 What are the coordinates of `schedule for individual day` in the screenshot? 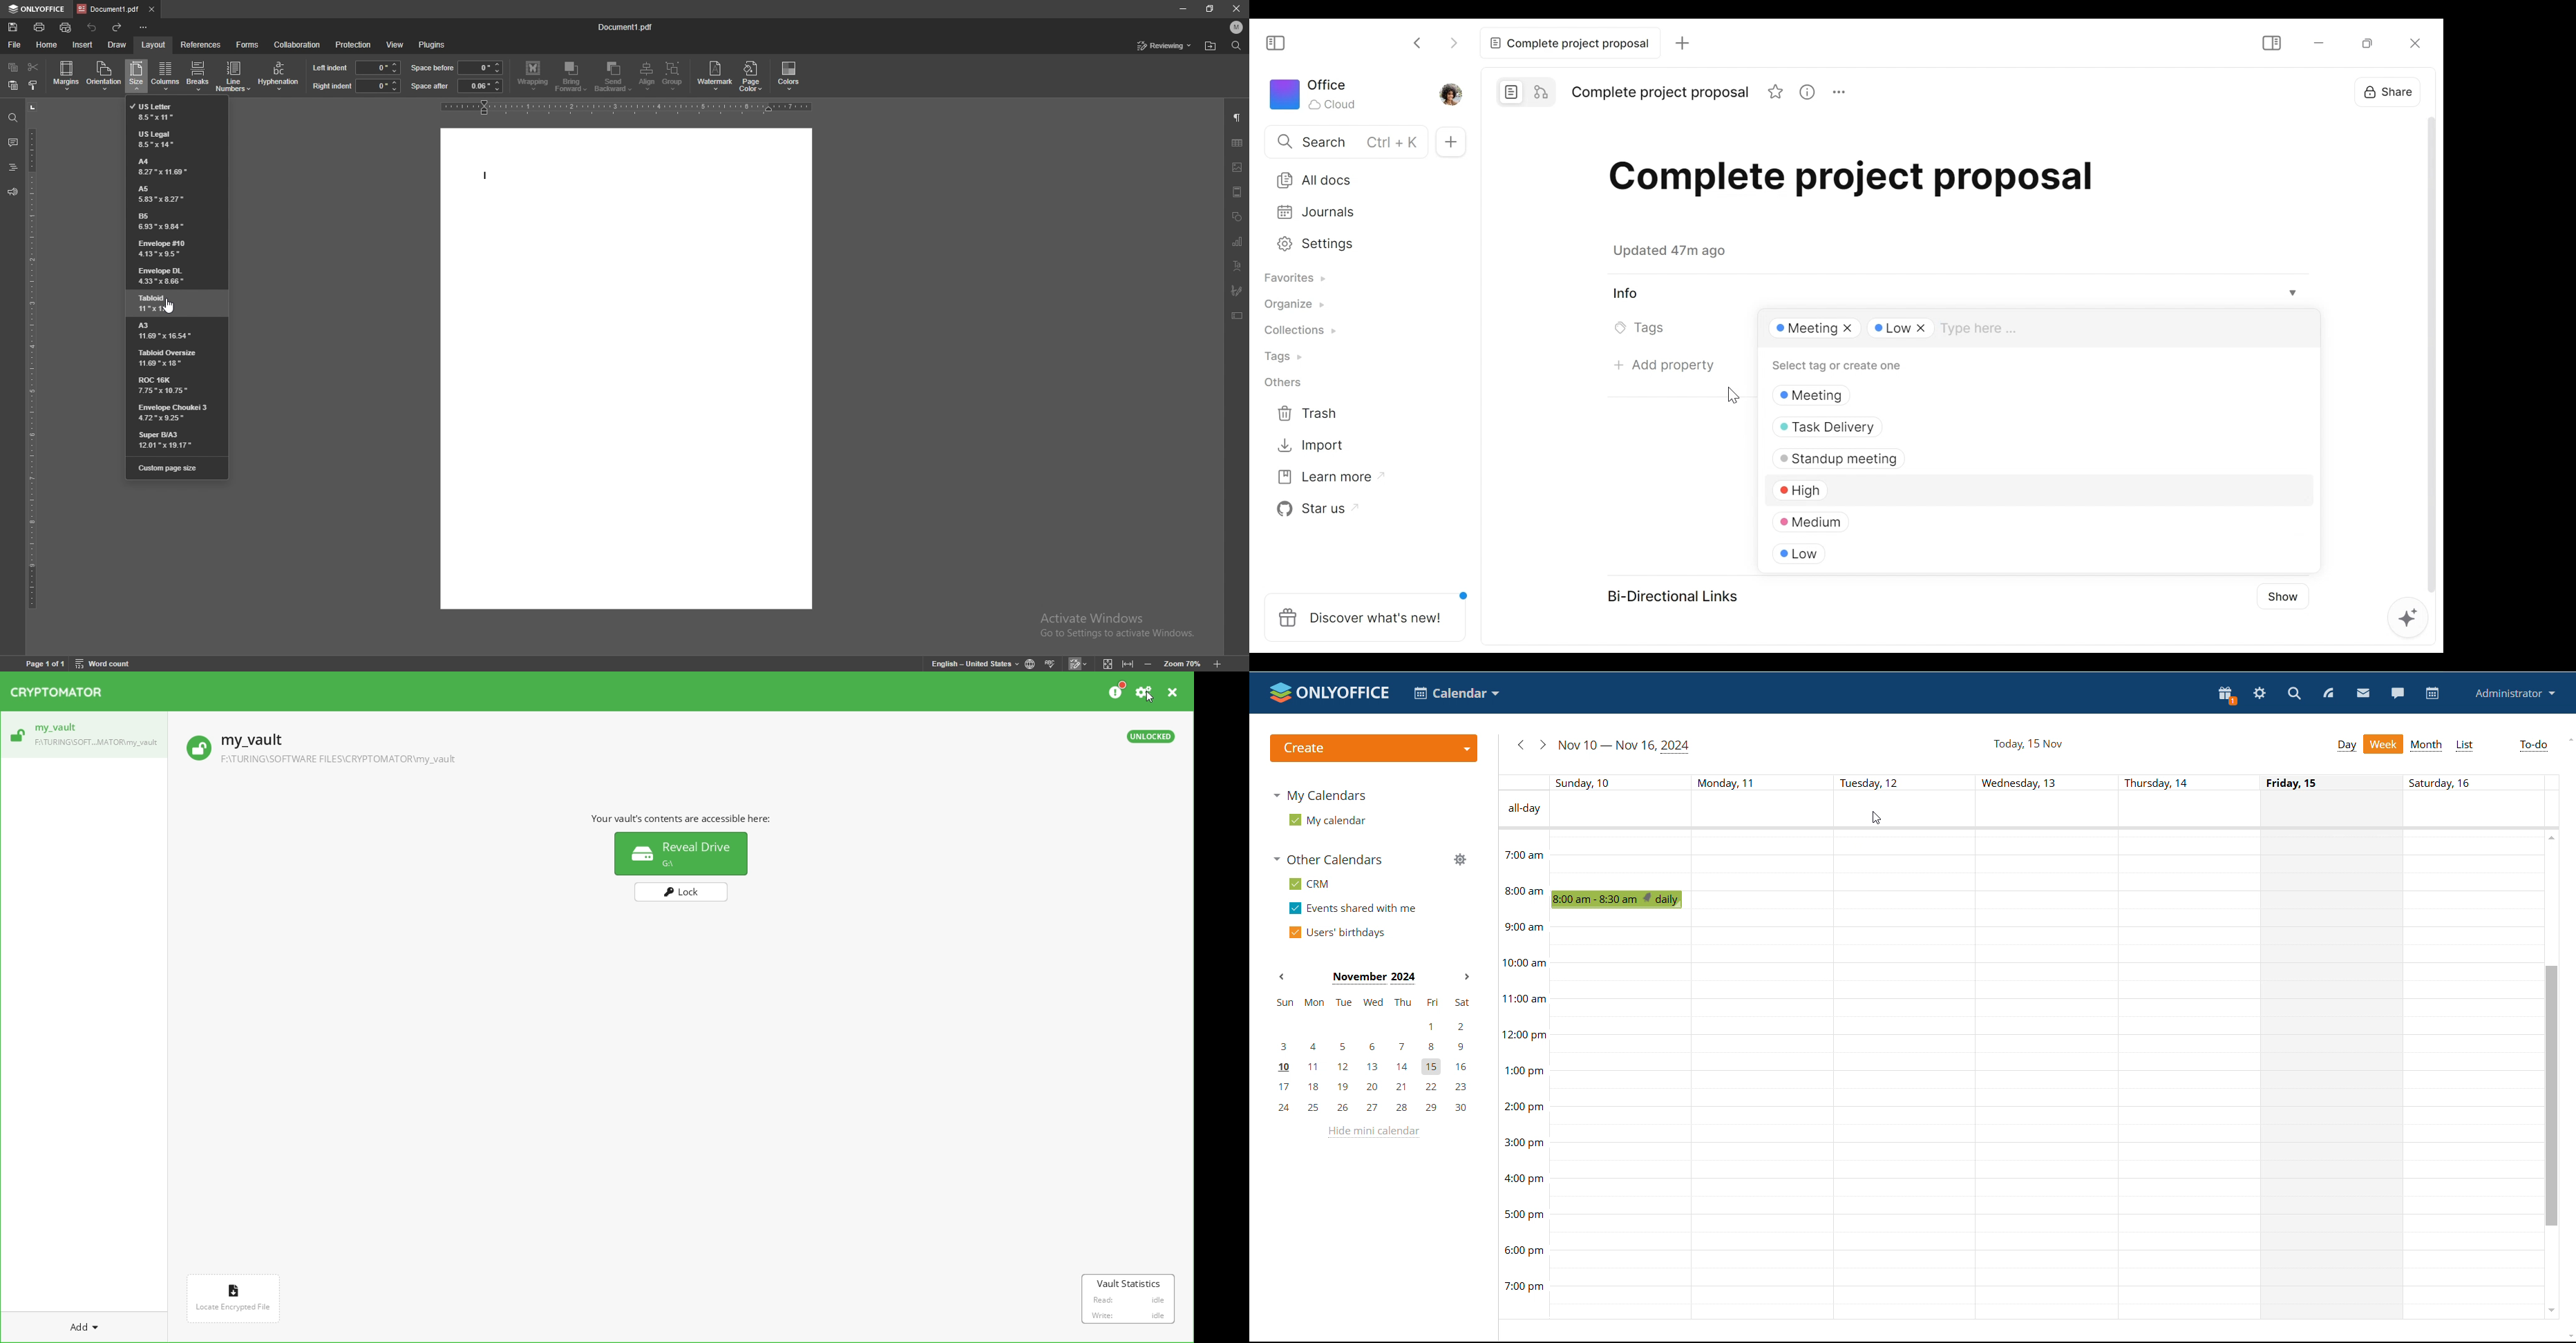 It's located at (2334, 1074).